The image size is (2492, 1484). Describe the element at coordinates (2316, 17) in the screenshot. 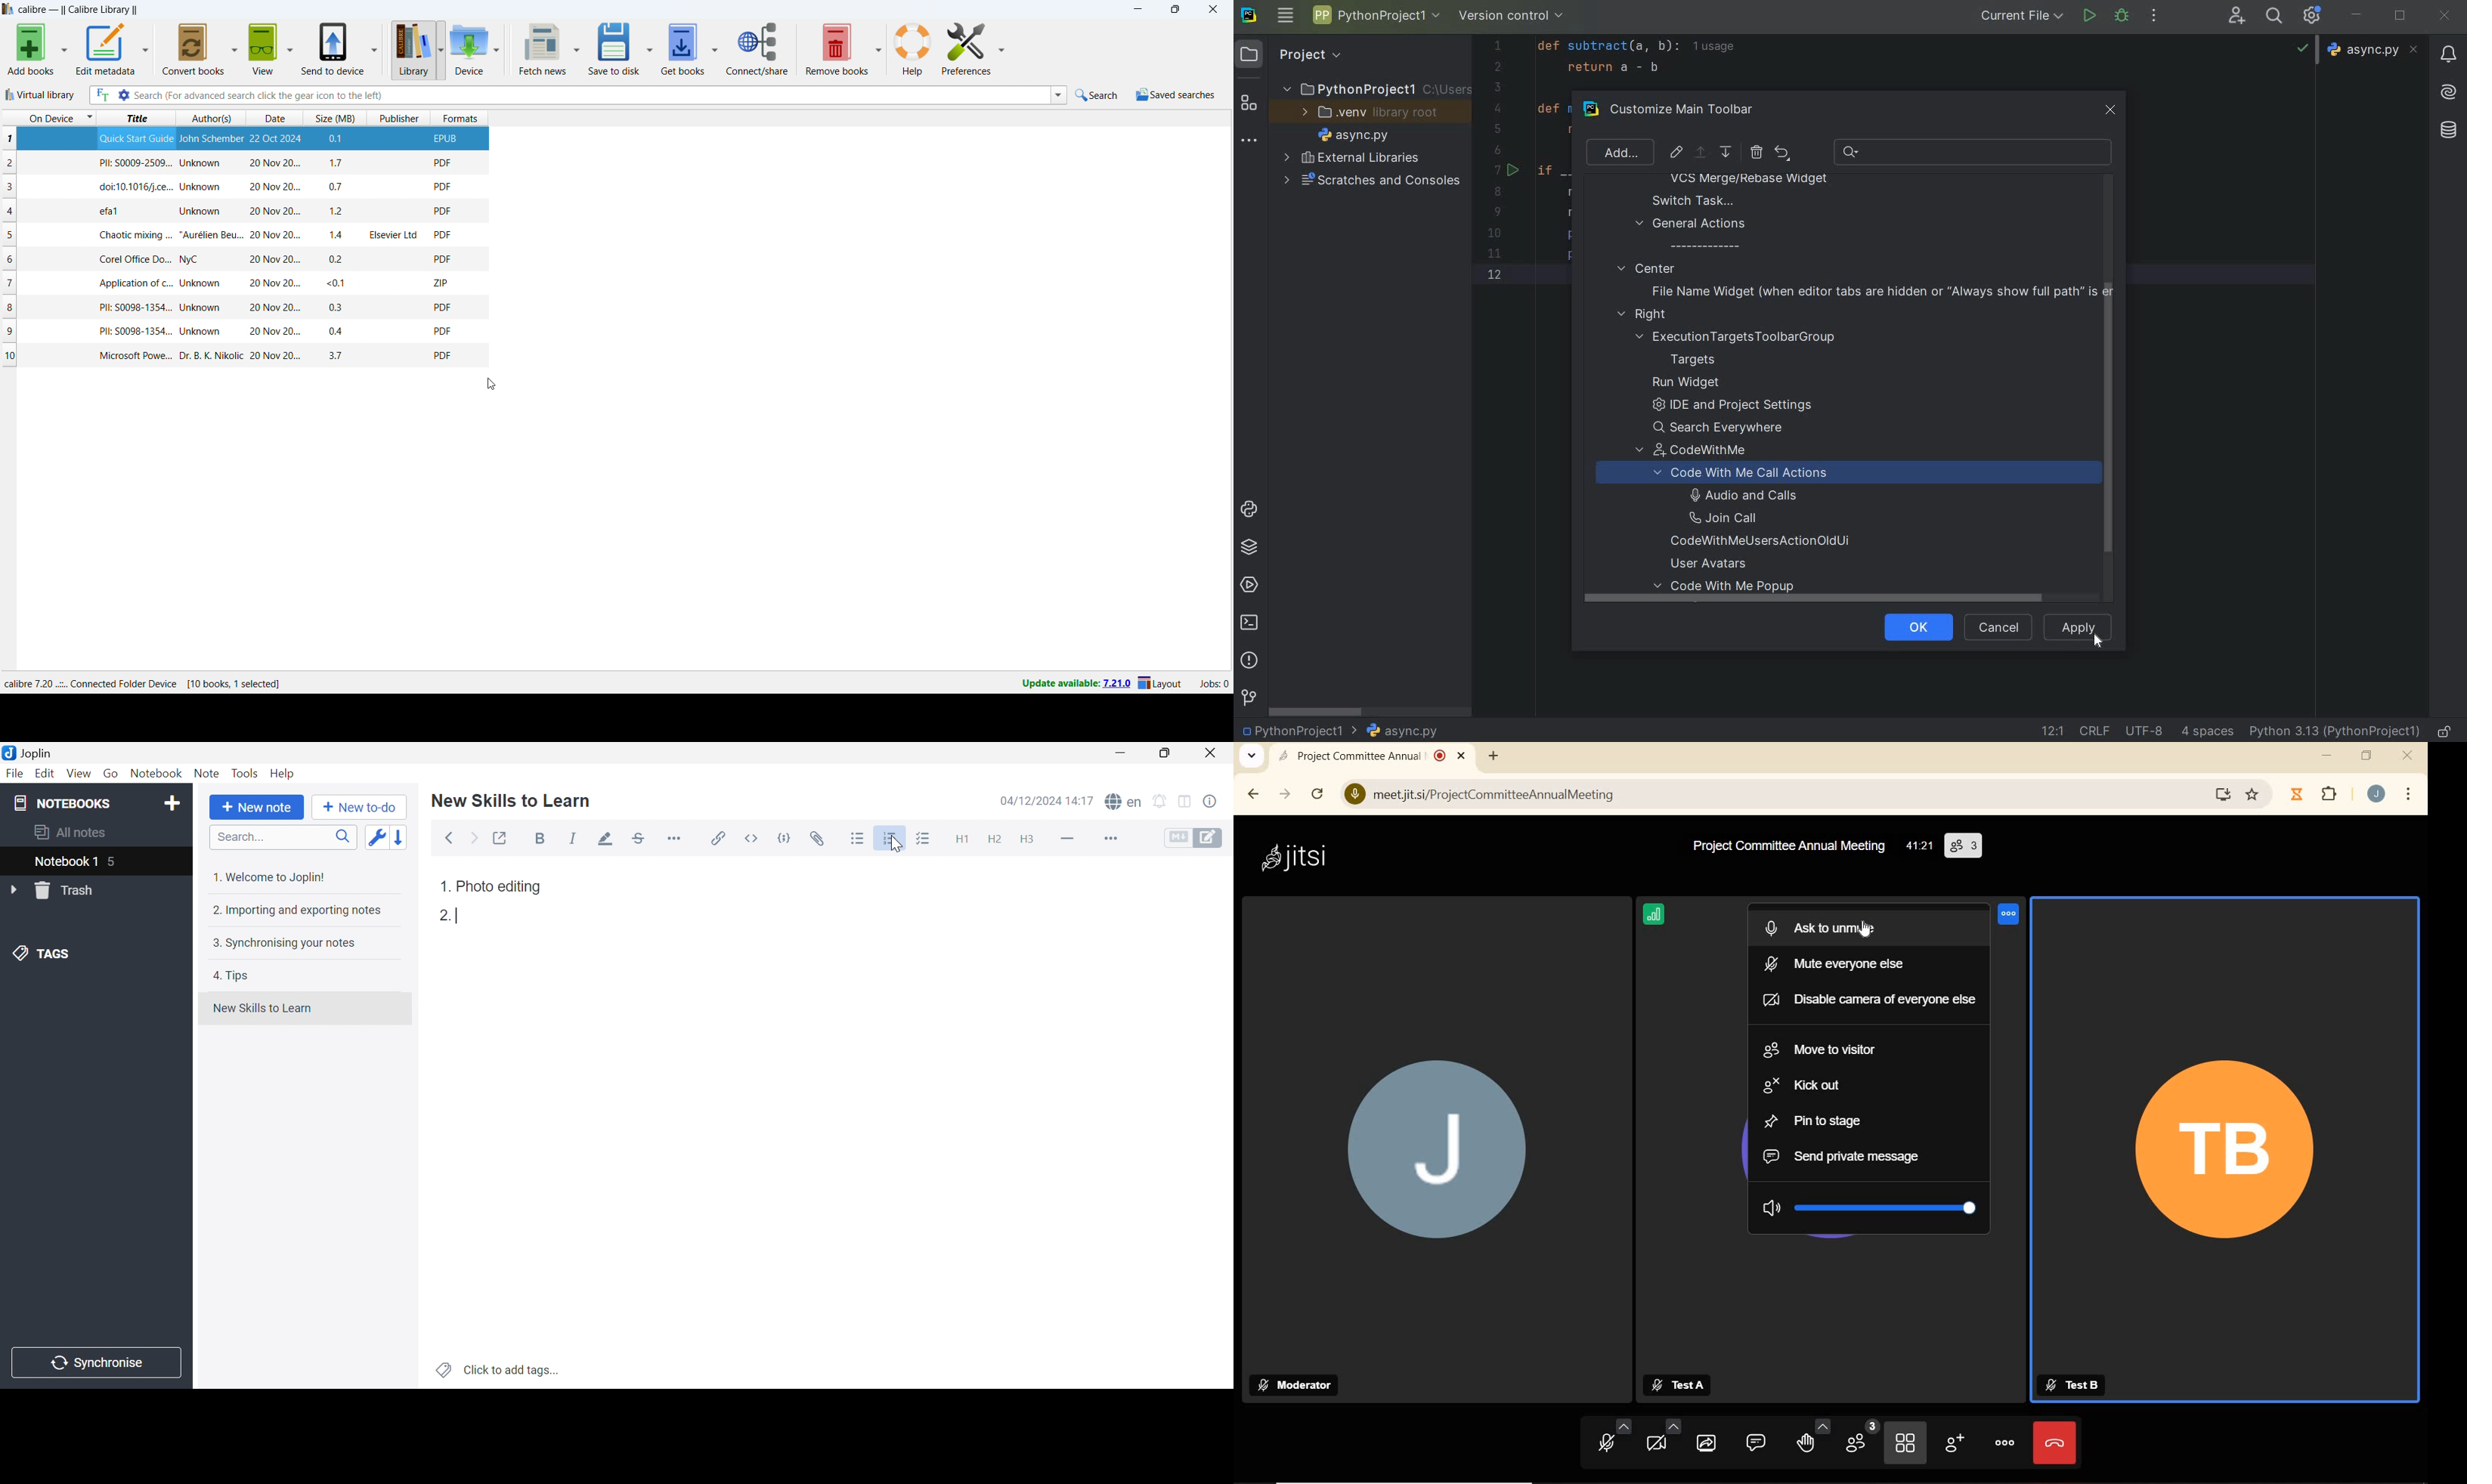

I see `IDE & PROJECT SETTINGS` at that location.